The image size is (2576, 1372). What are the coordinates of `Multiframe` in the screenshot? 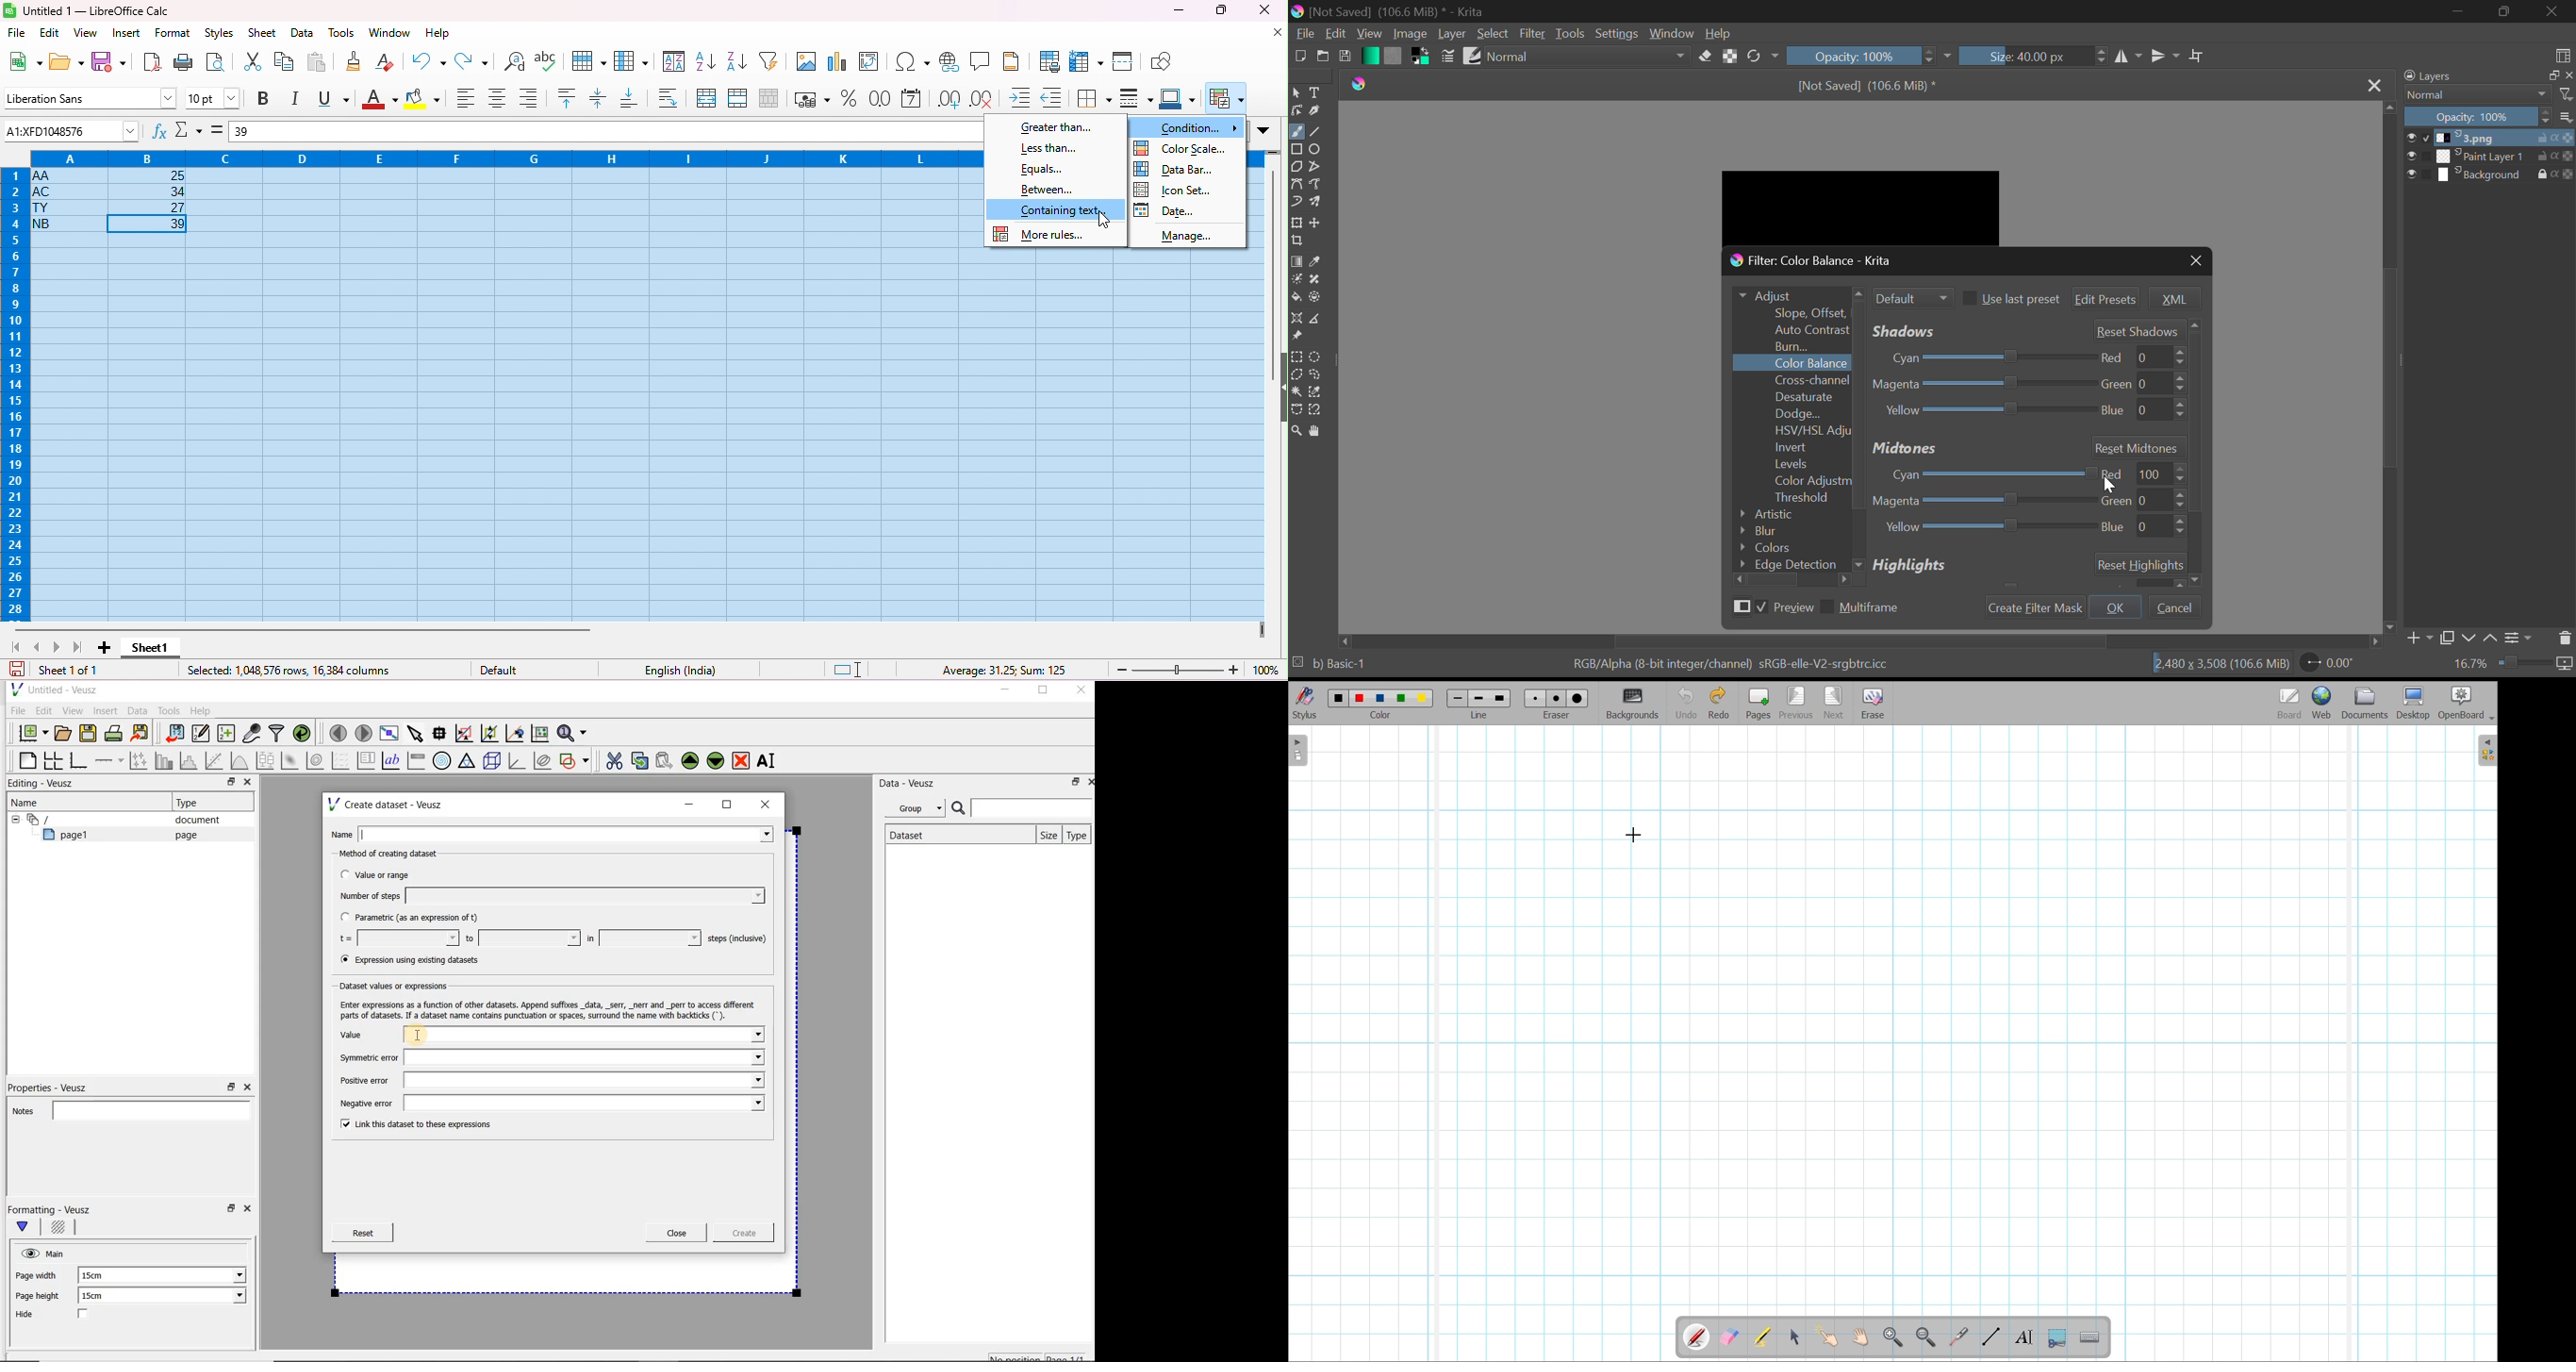 It's located at (1865, 608).